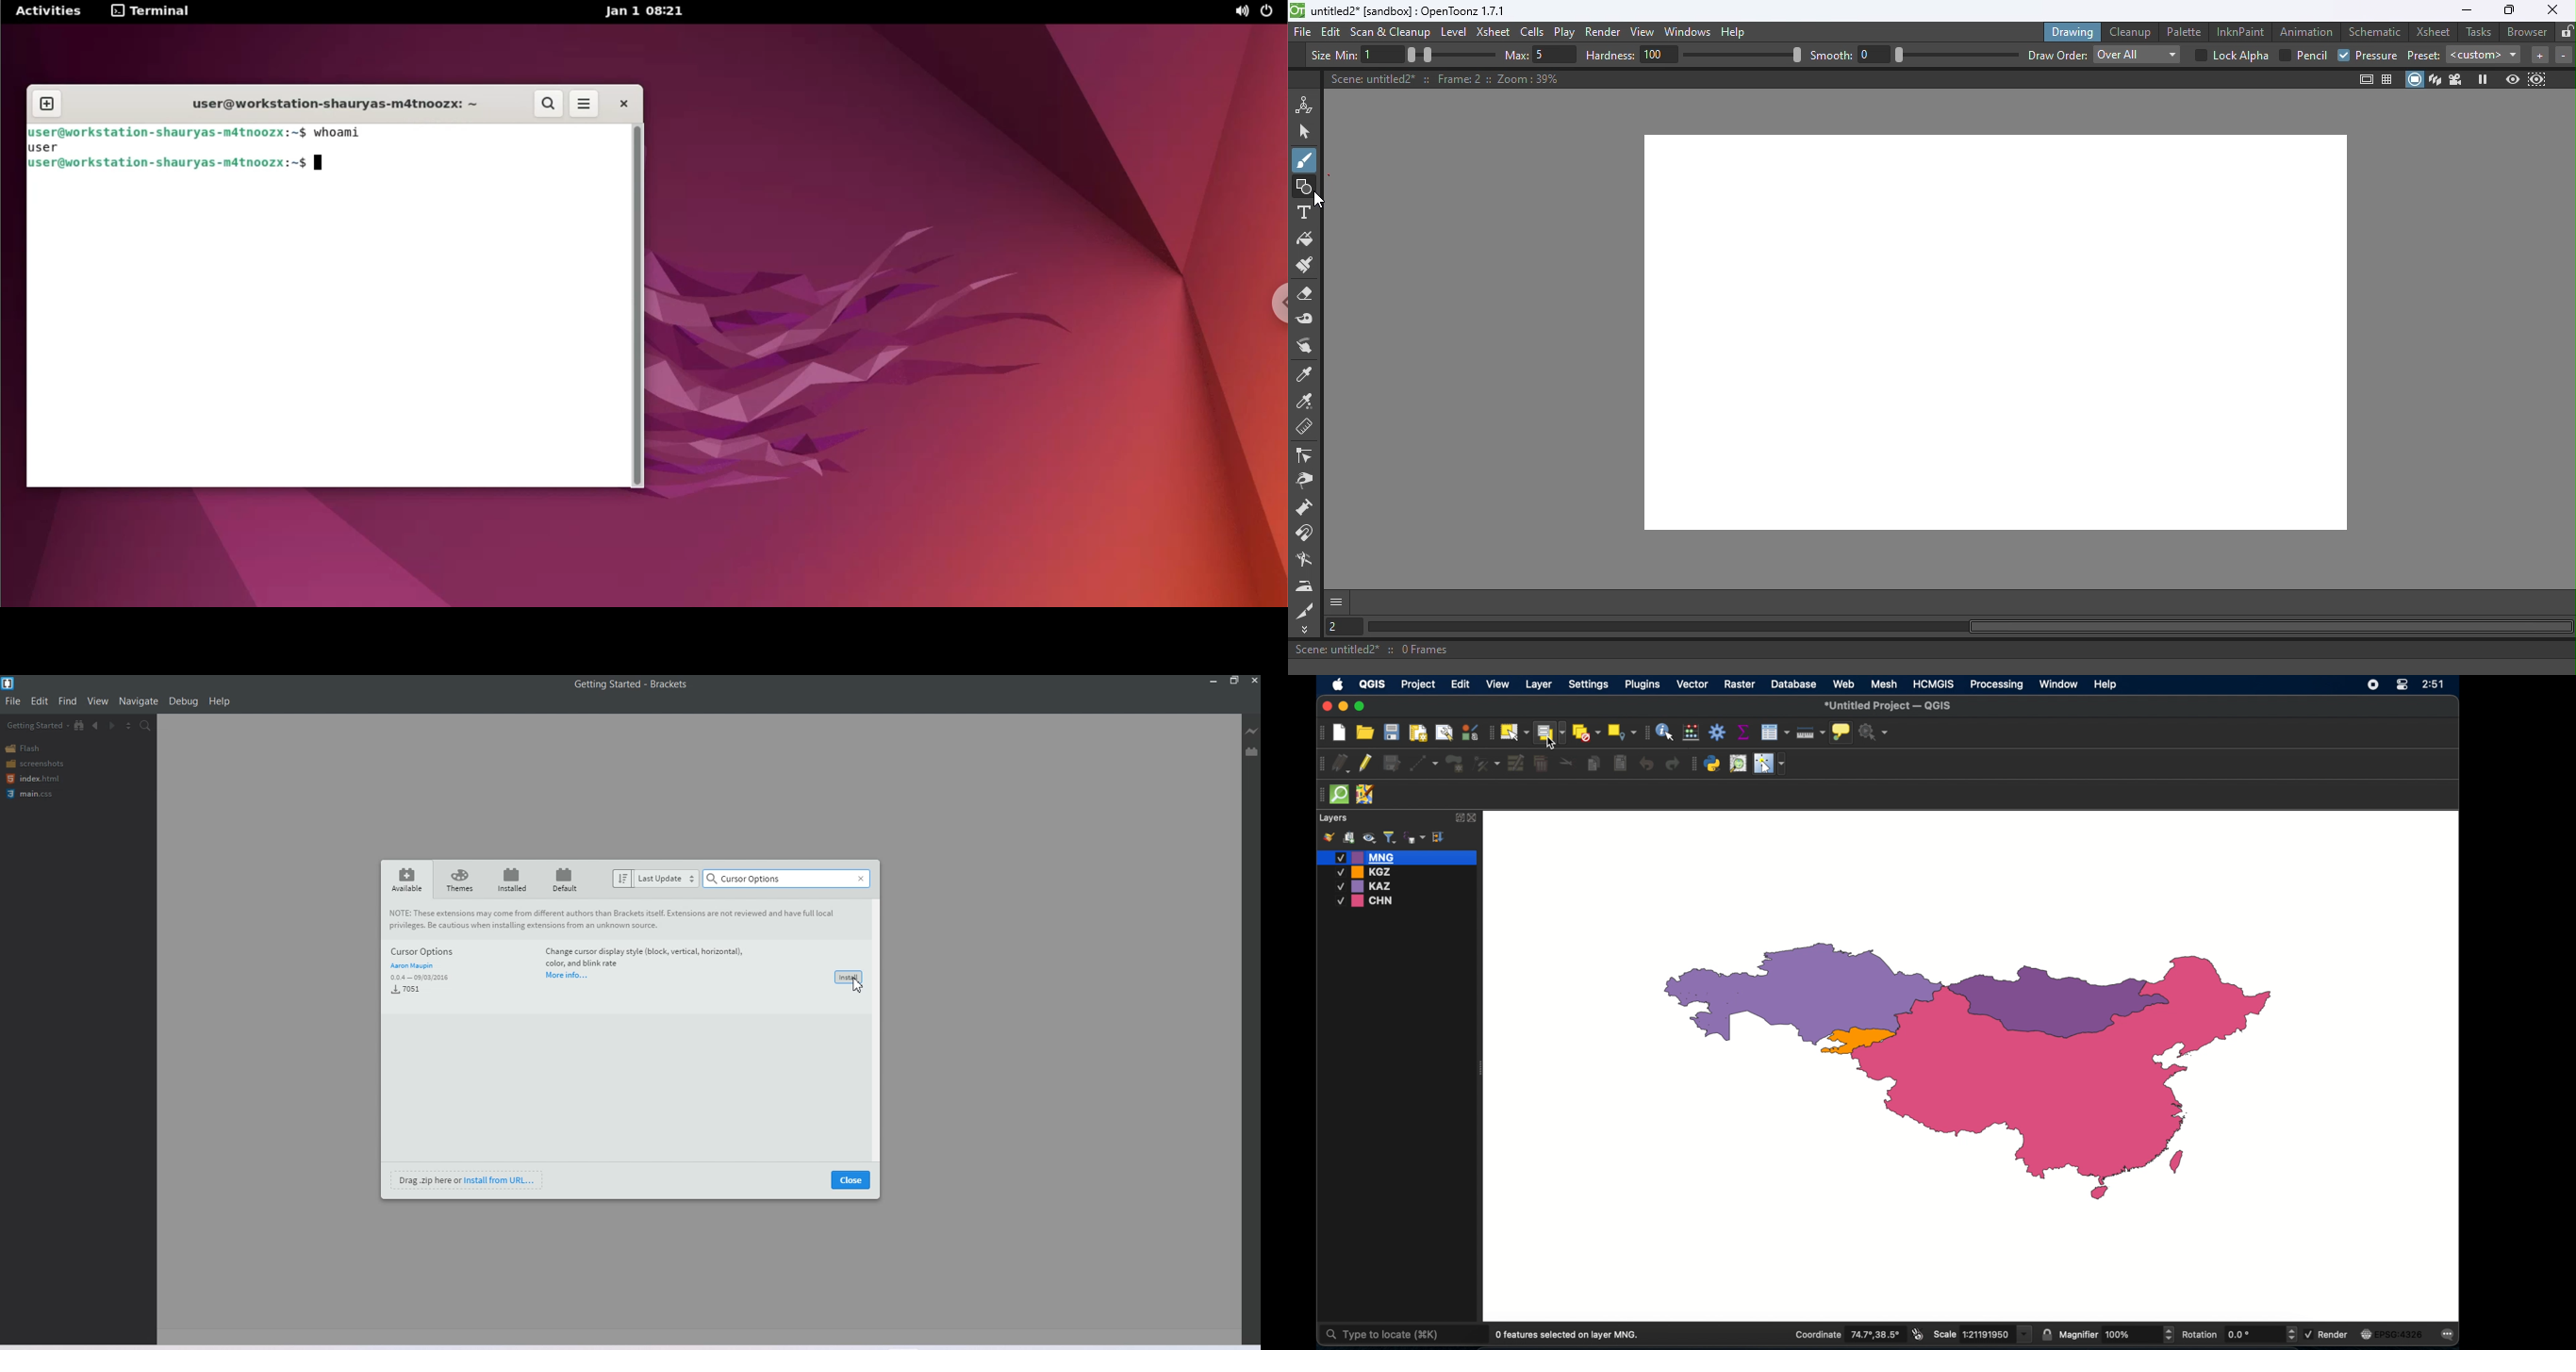 Image resolution: width=2576 pixels, height=1372 pixels. Describe the element at coordinates (1694, 764) in the screenshot. I see `plugins` at that location.